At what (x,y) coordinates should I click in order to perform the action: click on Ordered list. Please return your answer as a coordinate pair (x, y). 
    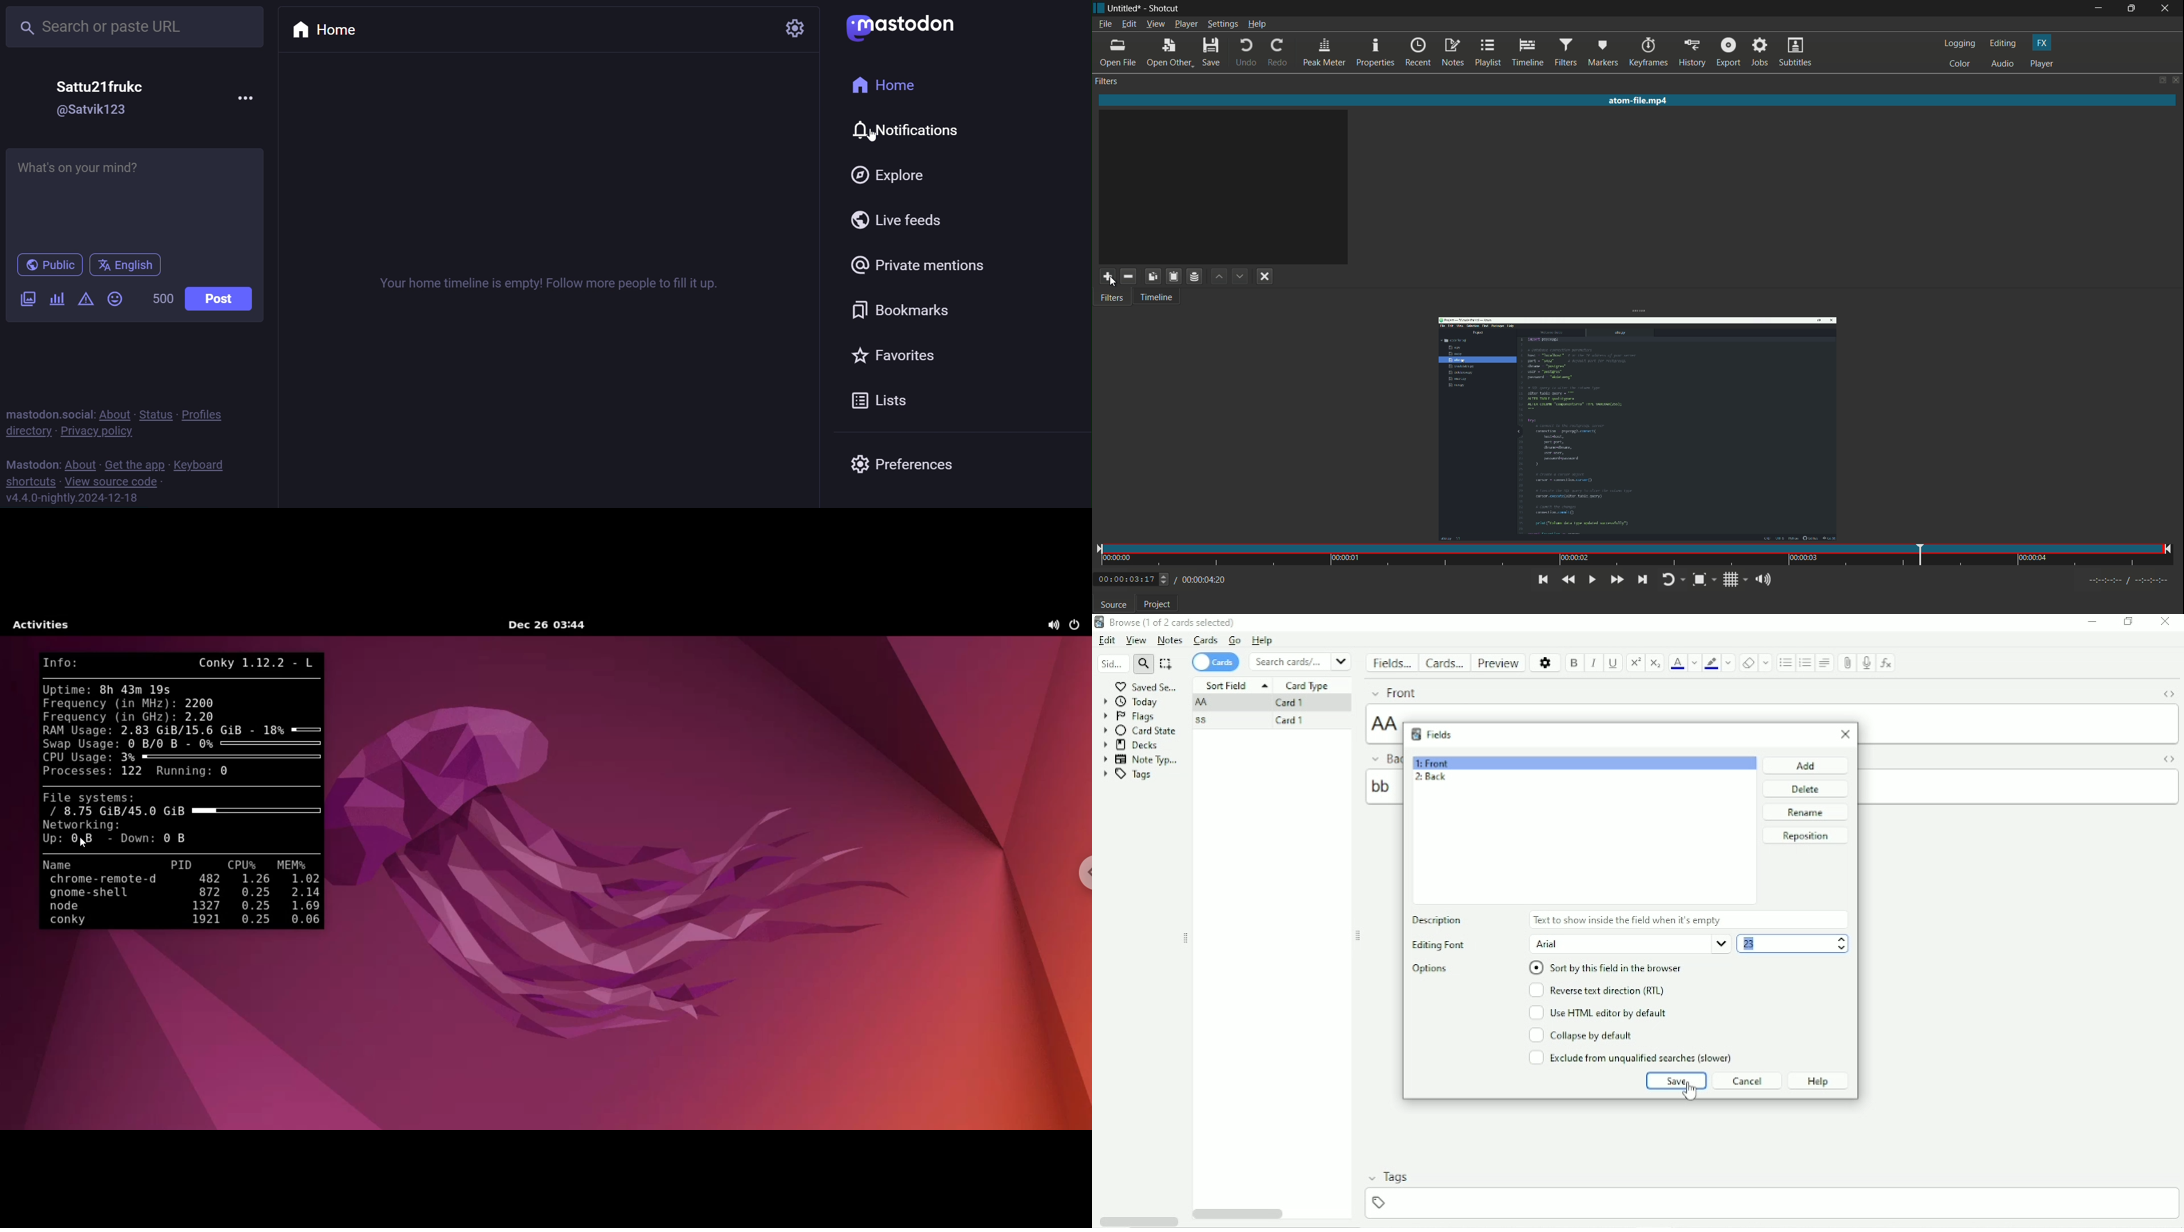
    Looking at the image, I should click on (1805, 663).